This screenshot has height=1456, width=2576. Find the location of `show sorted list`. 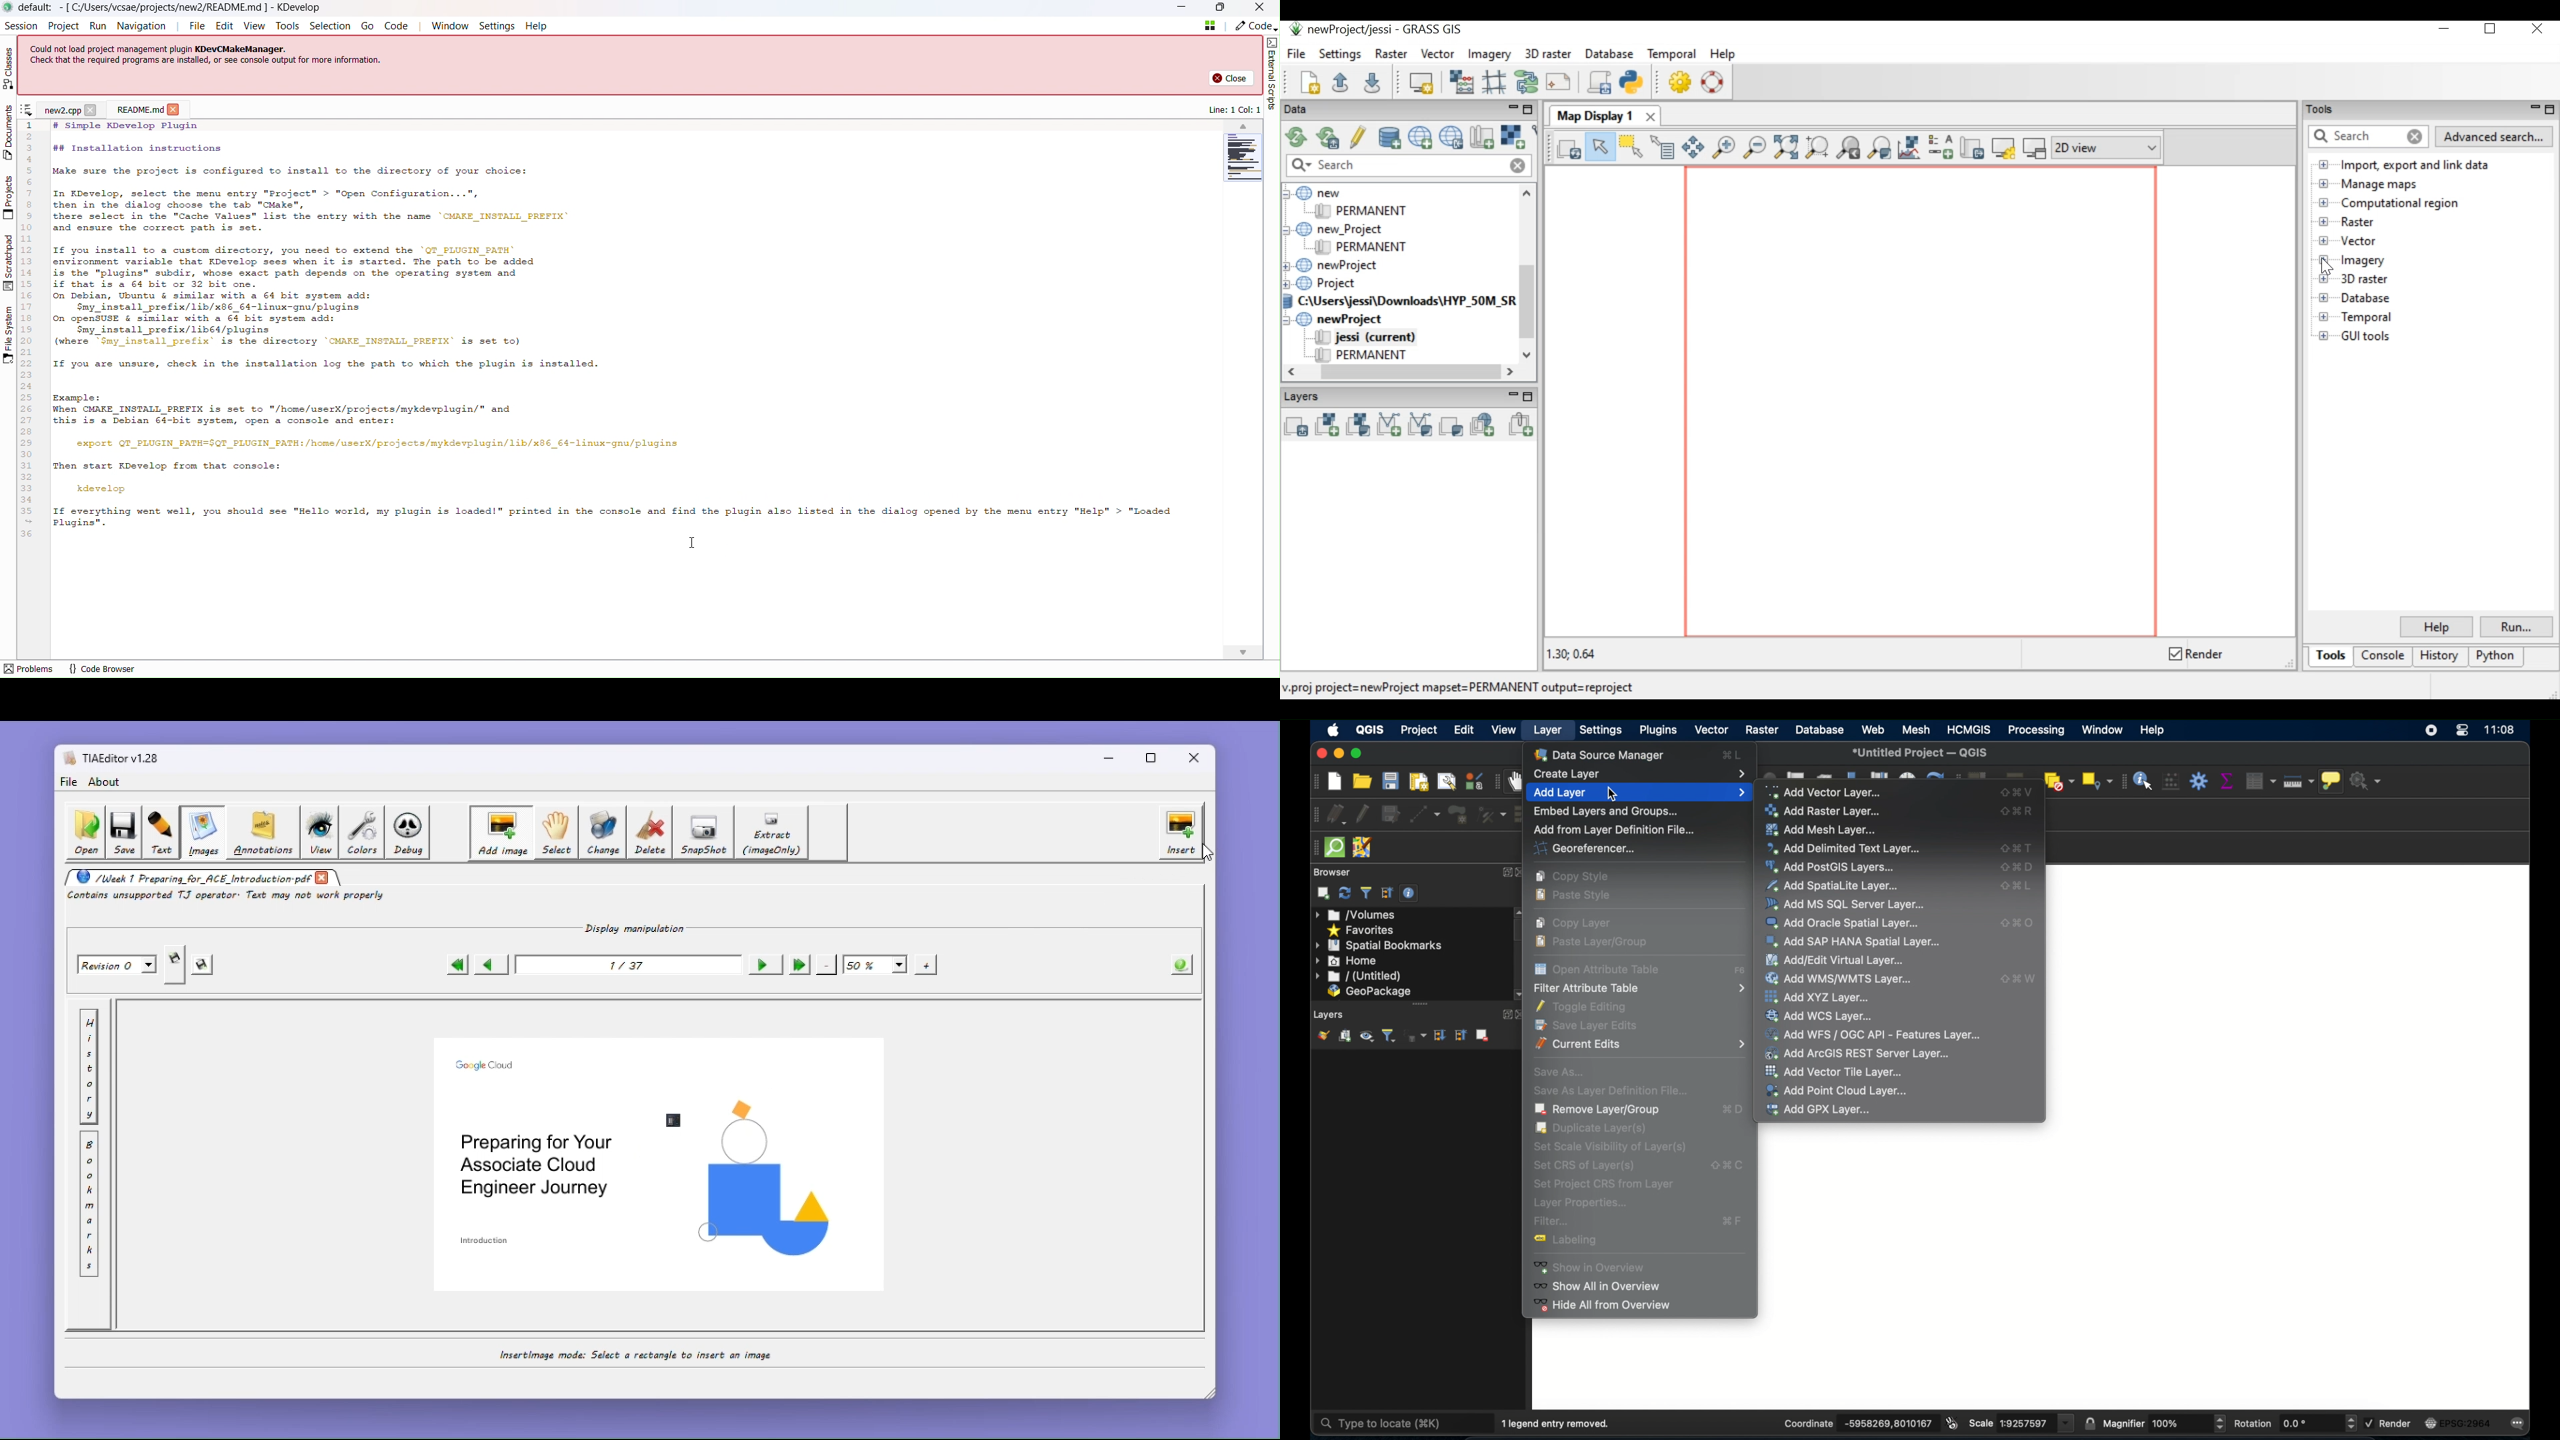

show sorted list is located at coordinates (26, 110).